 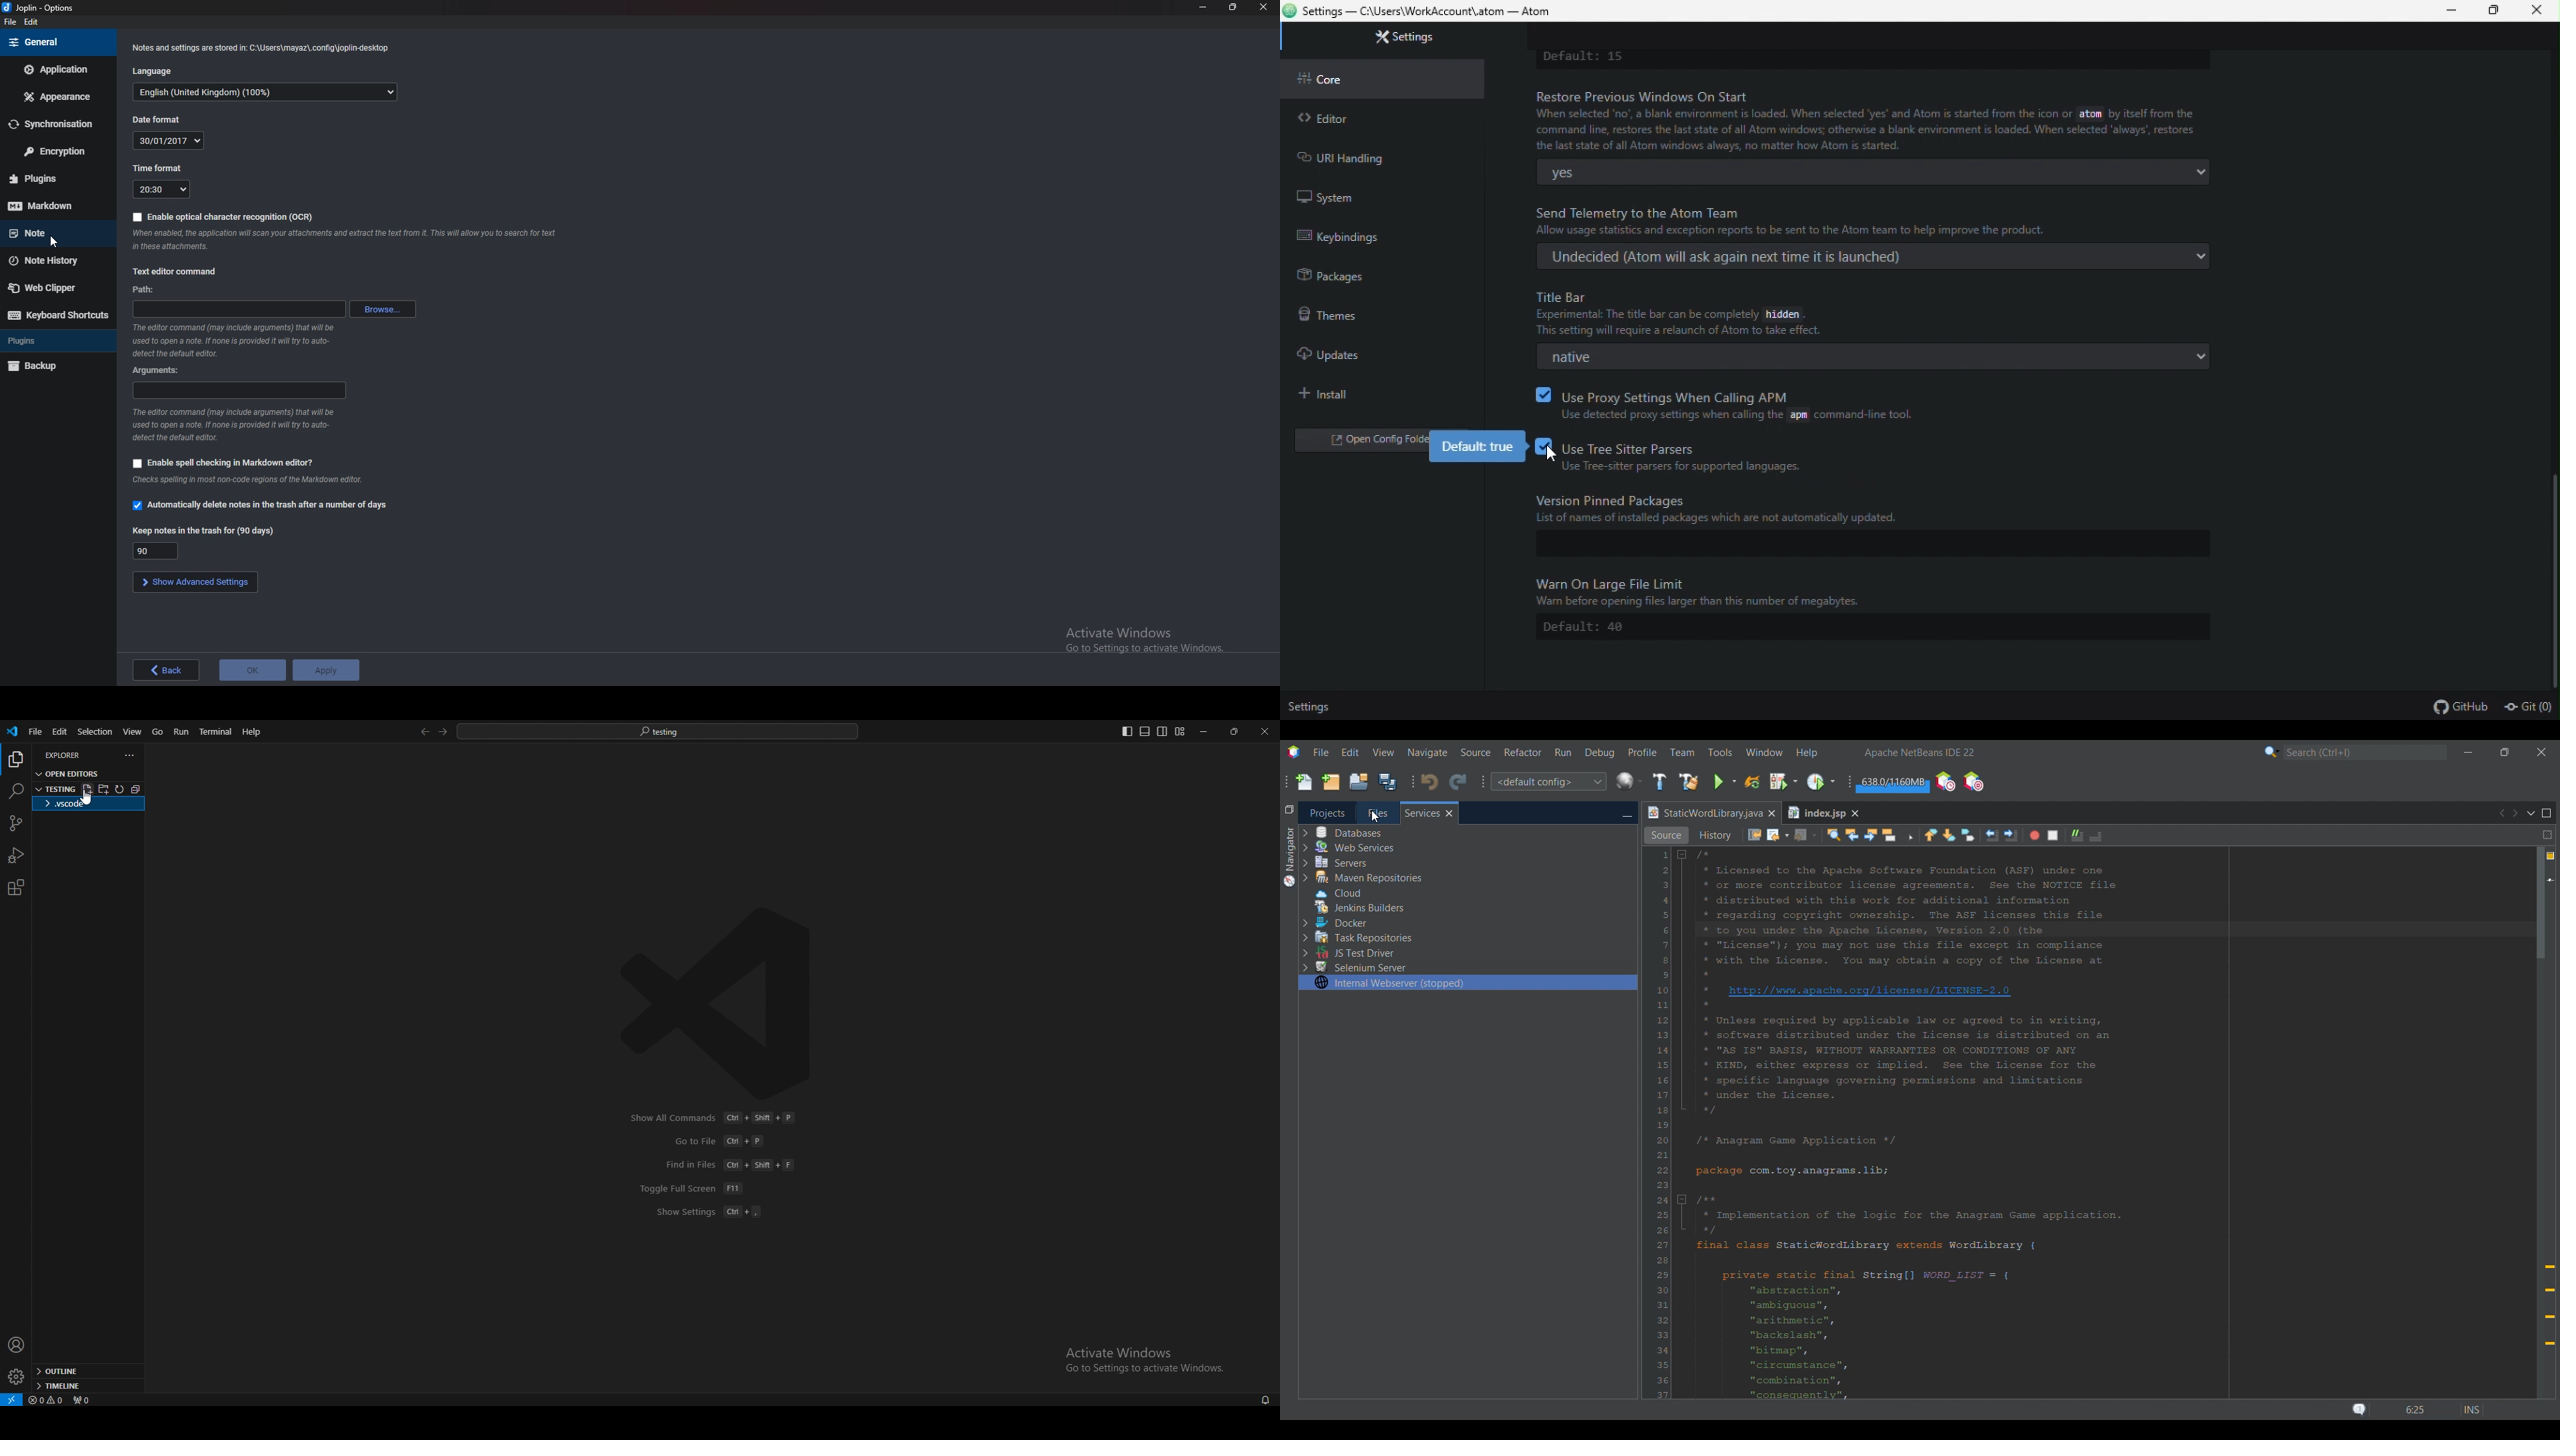 What do you see at coordinates (252, 731) in the screenshot?
I see `help` at bounding box center [252, 731].